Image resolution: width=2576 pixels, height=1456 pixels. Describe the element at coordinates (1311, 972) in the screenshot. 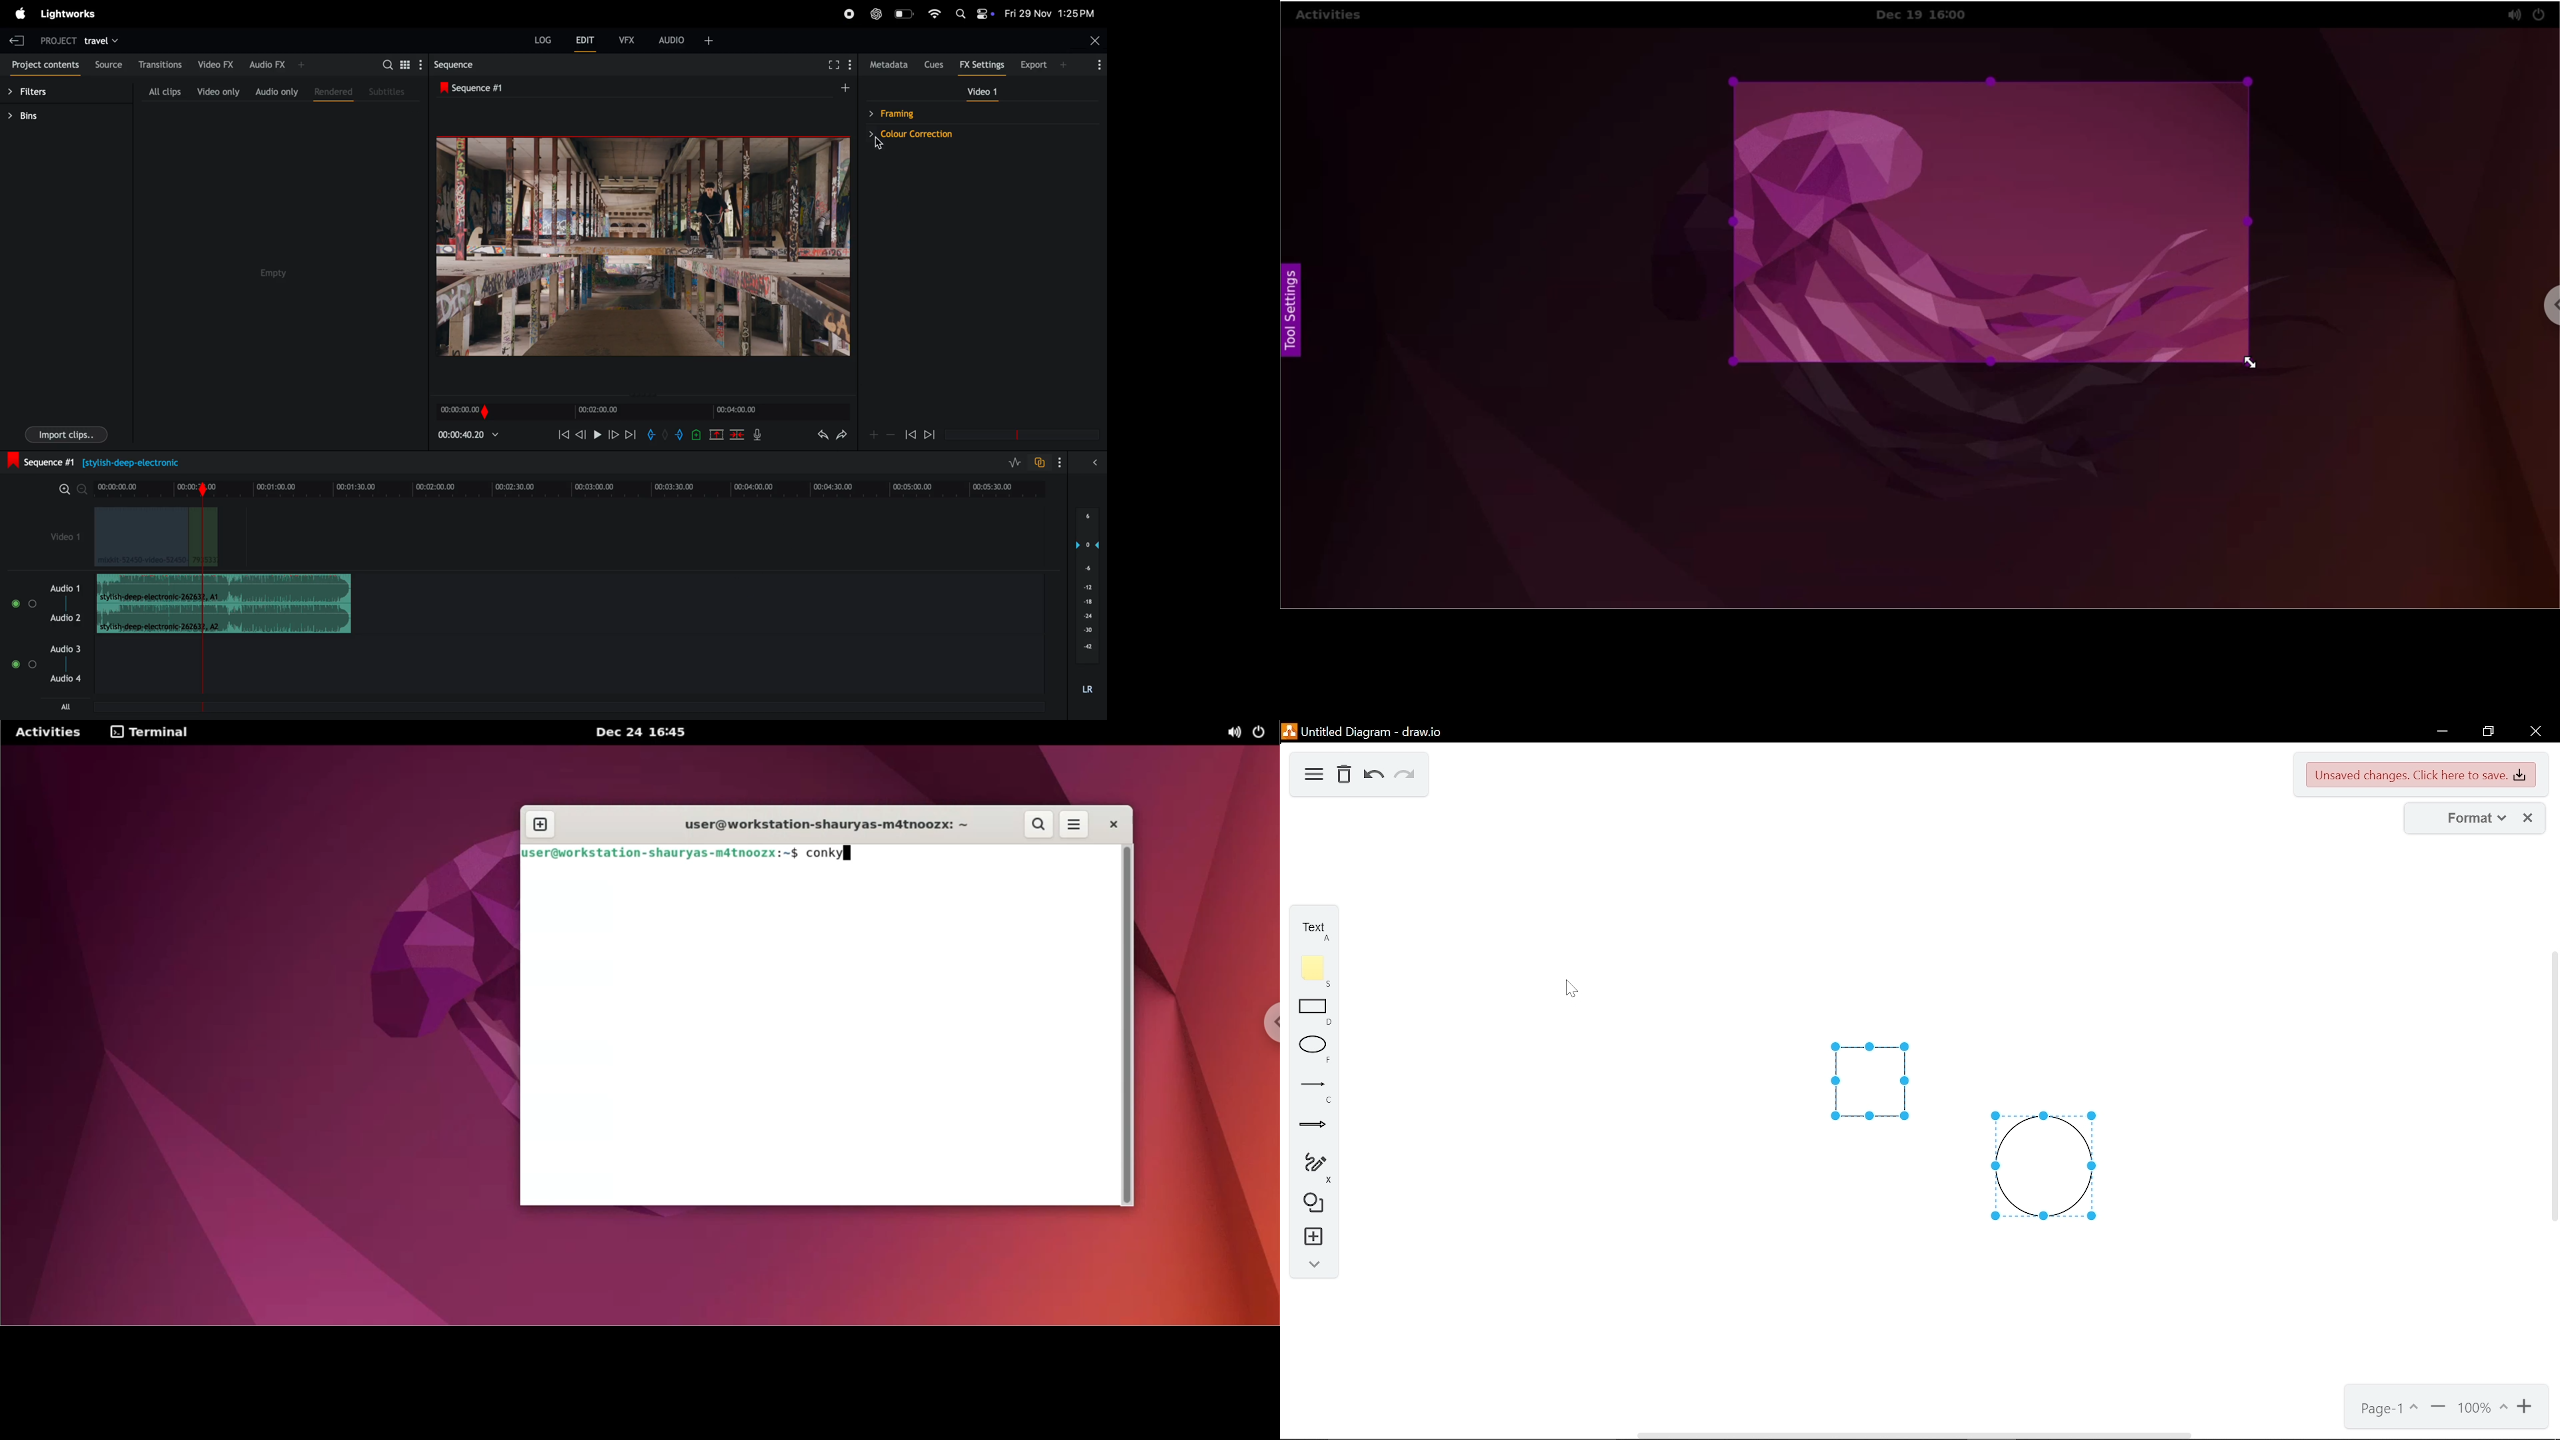

I see `note` at that location.